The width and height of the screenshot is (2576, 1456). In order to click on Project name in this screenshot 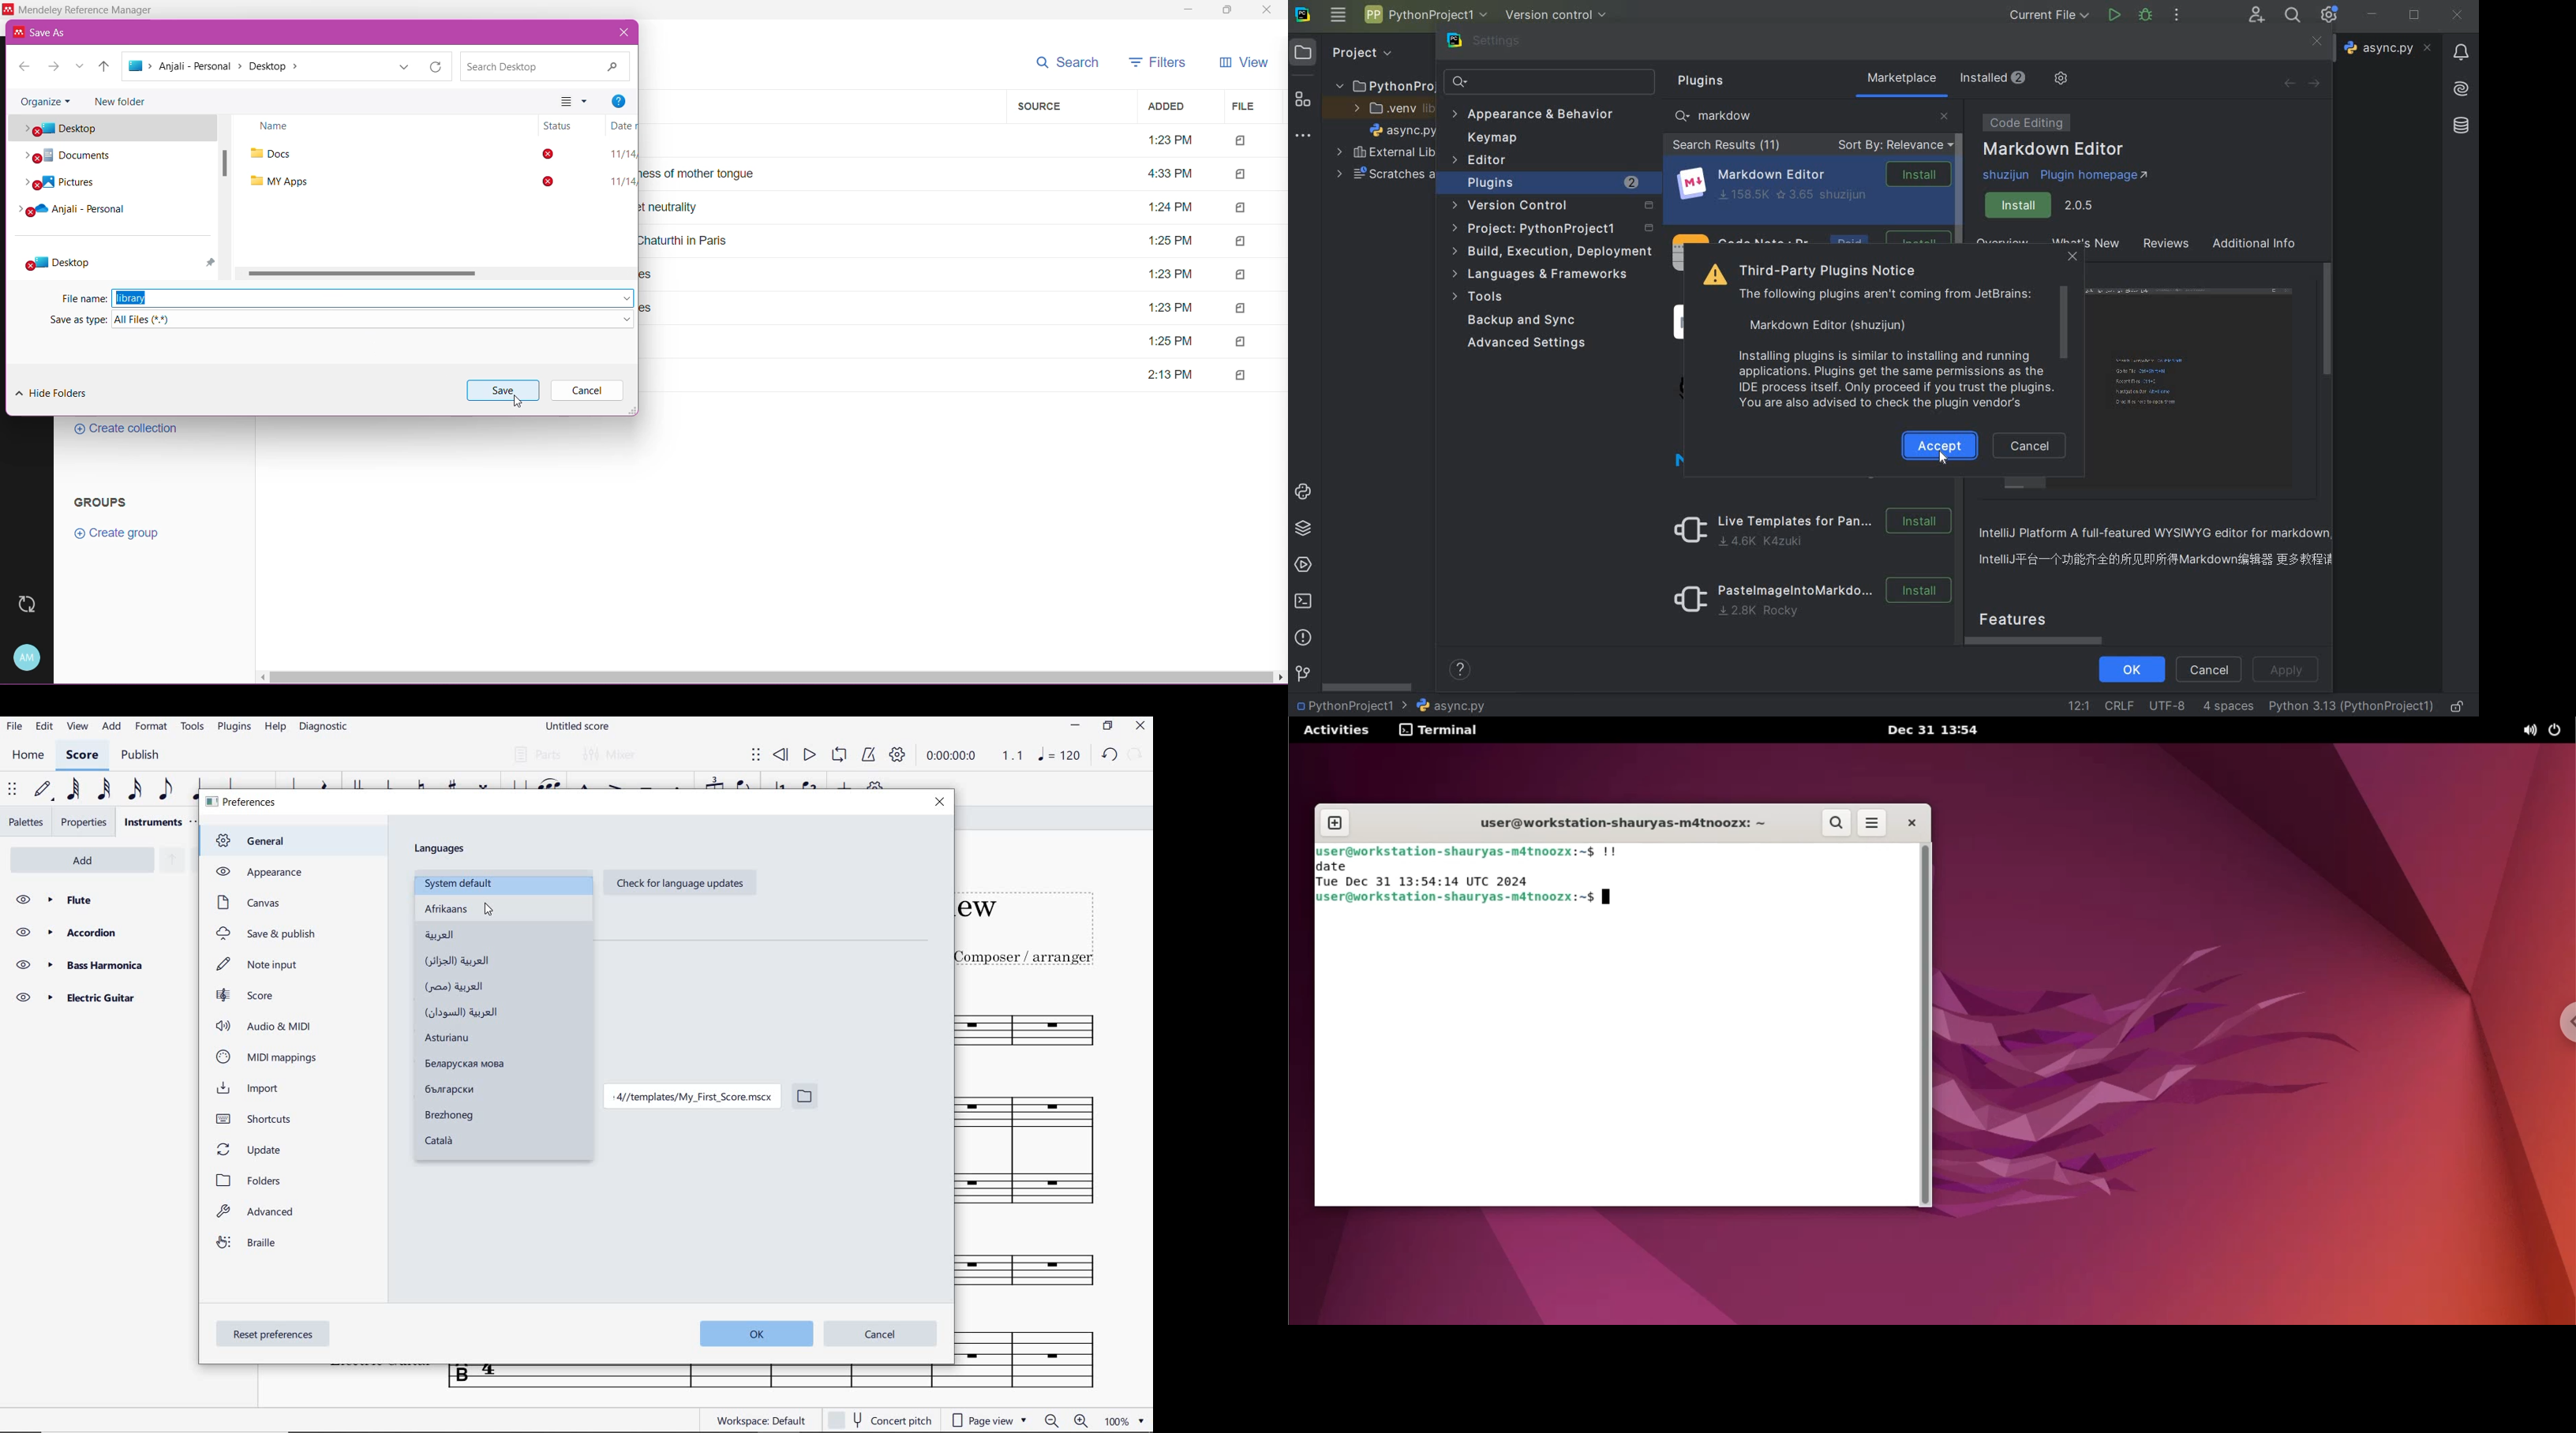, I will do `click(1352, 705)`.